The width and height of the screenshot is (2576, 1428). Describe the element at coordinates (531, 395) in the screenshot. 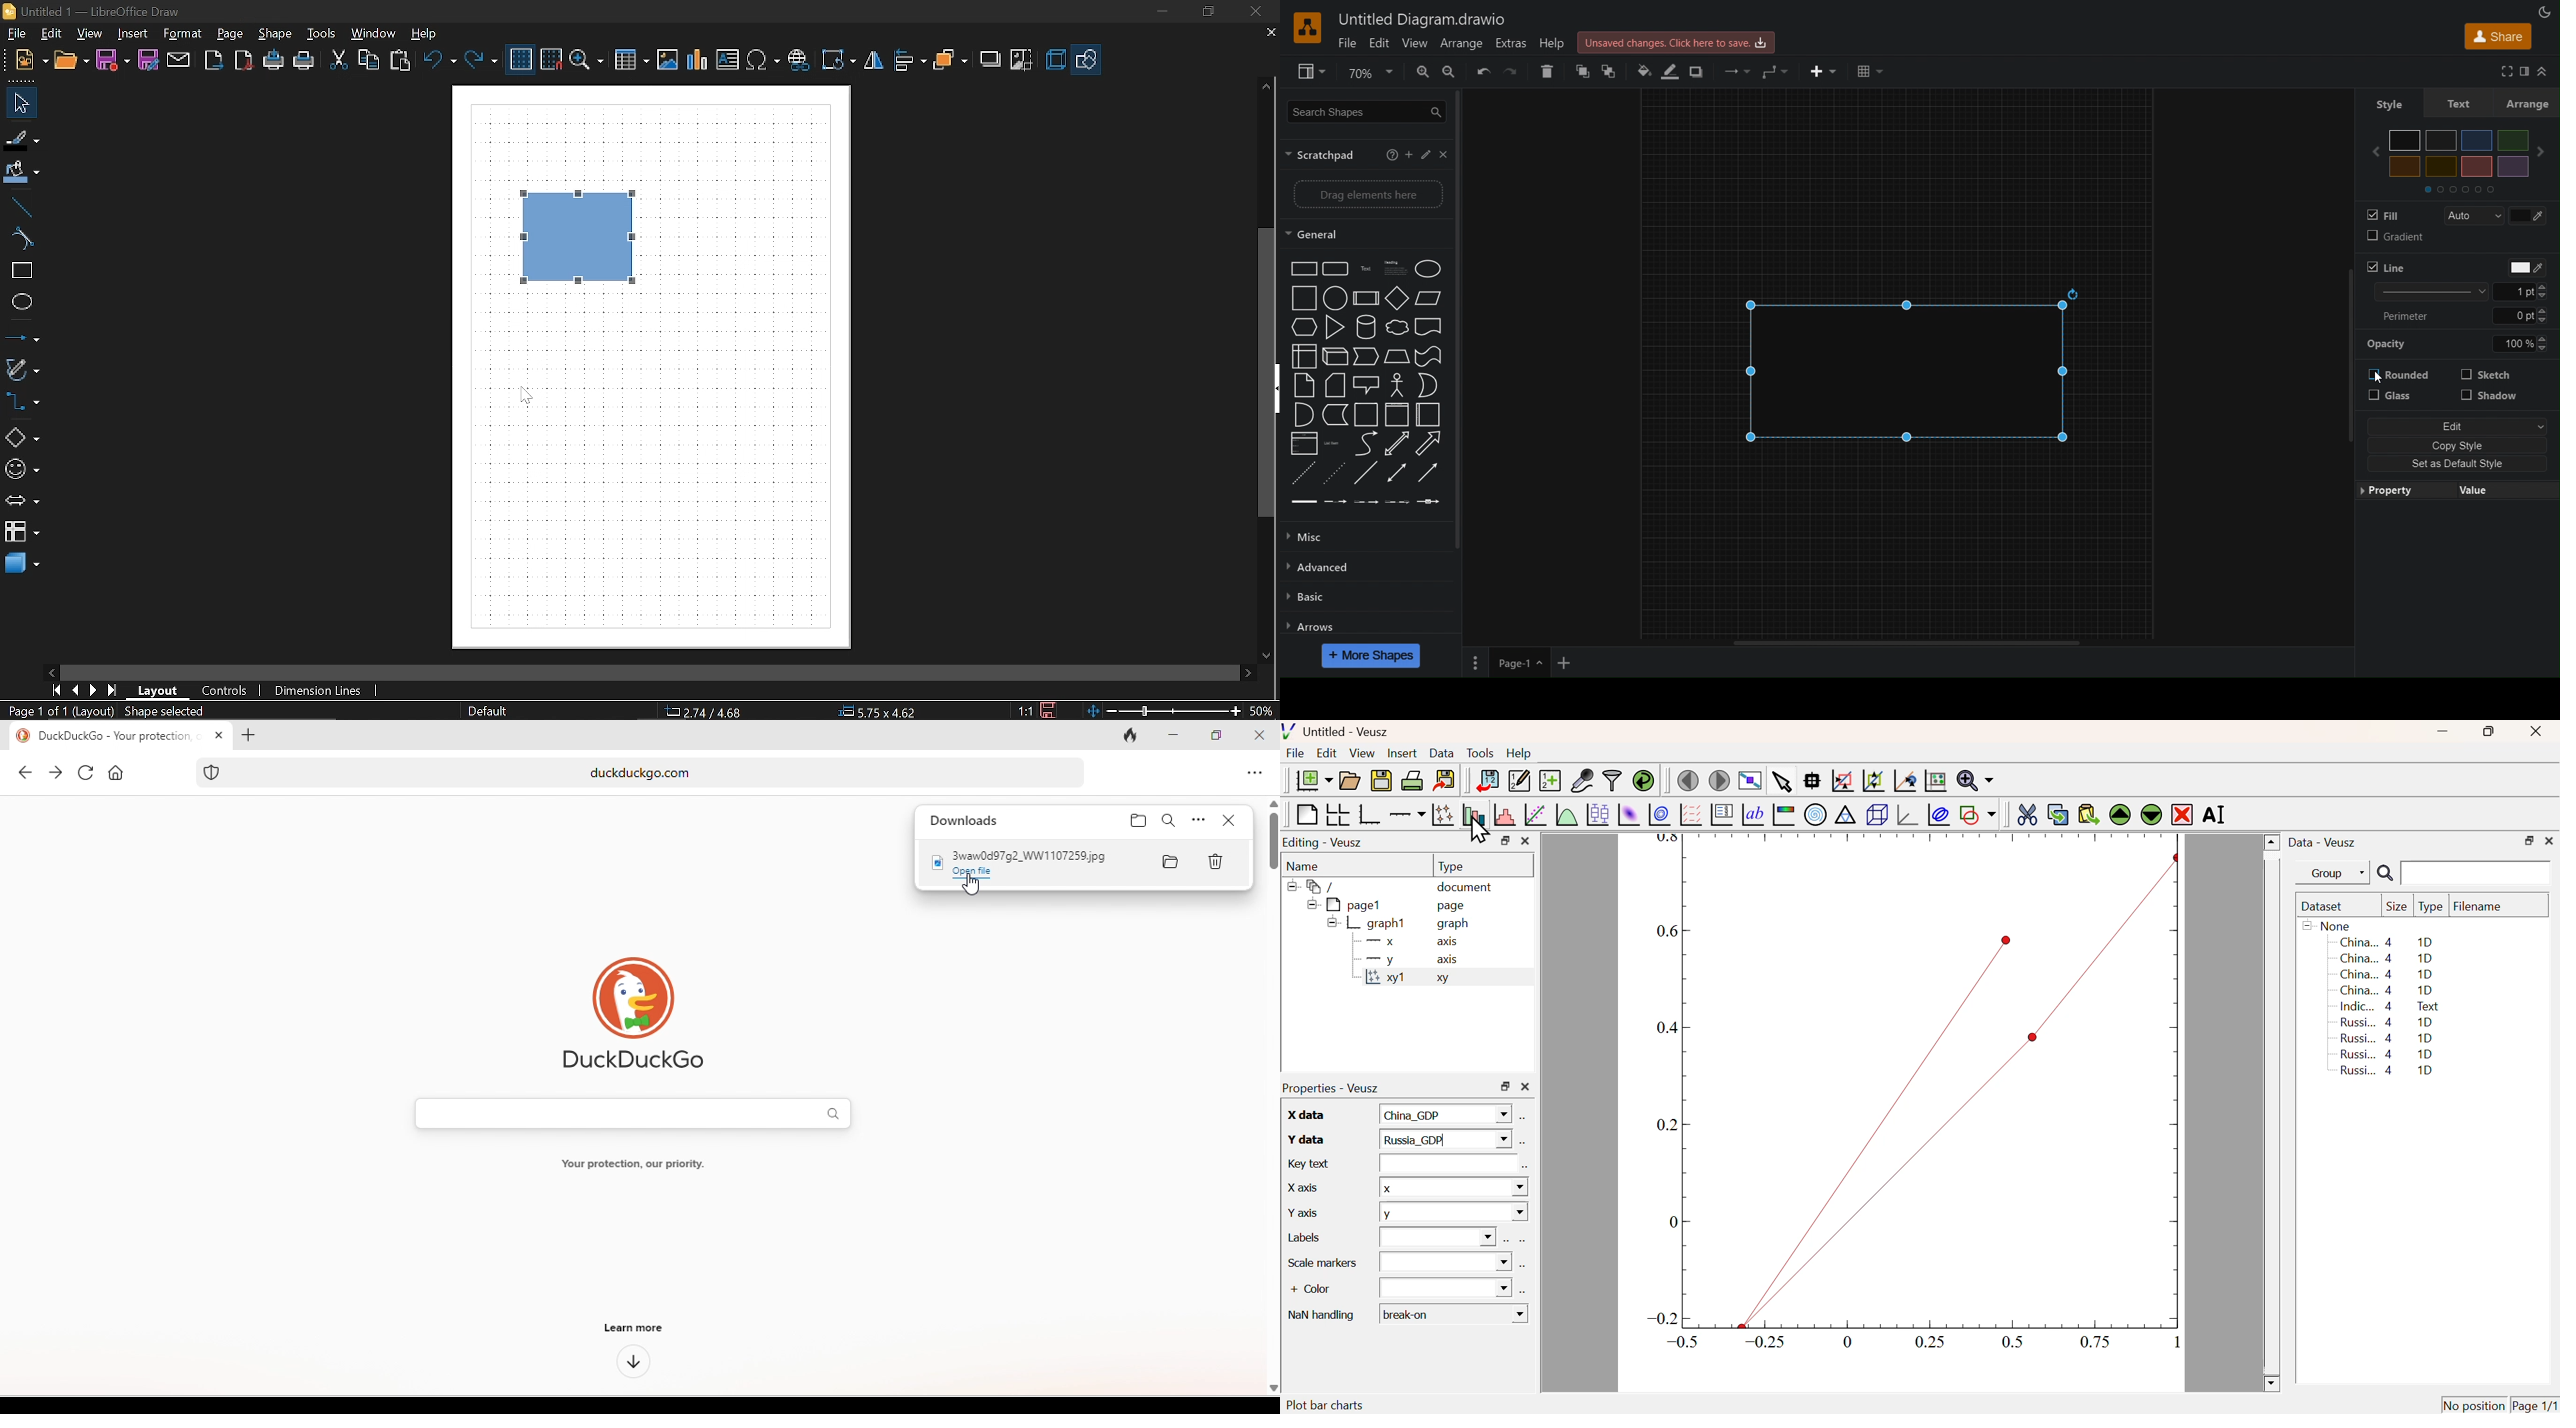

I see `Cursor` at that location.